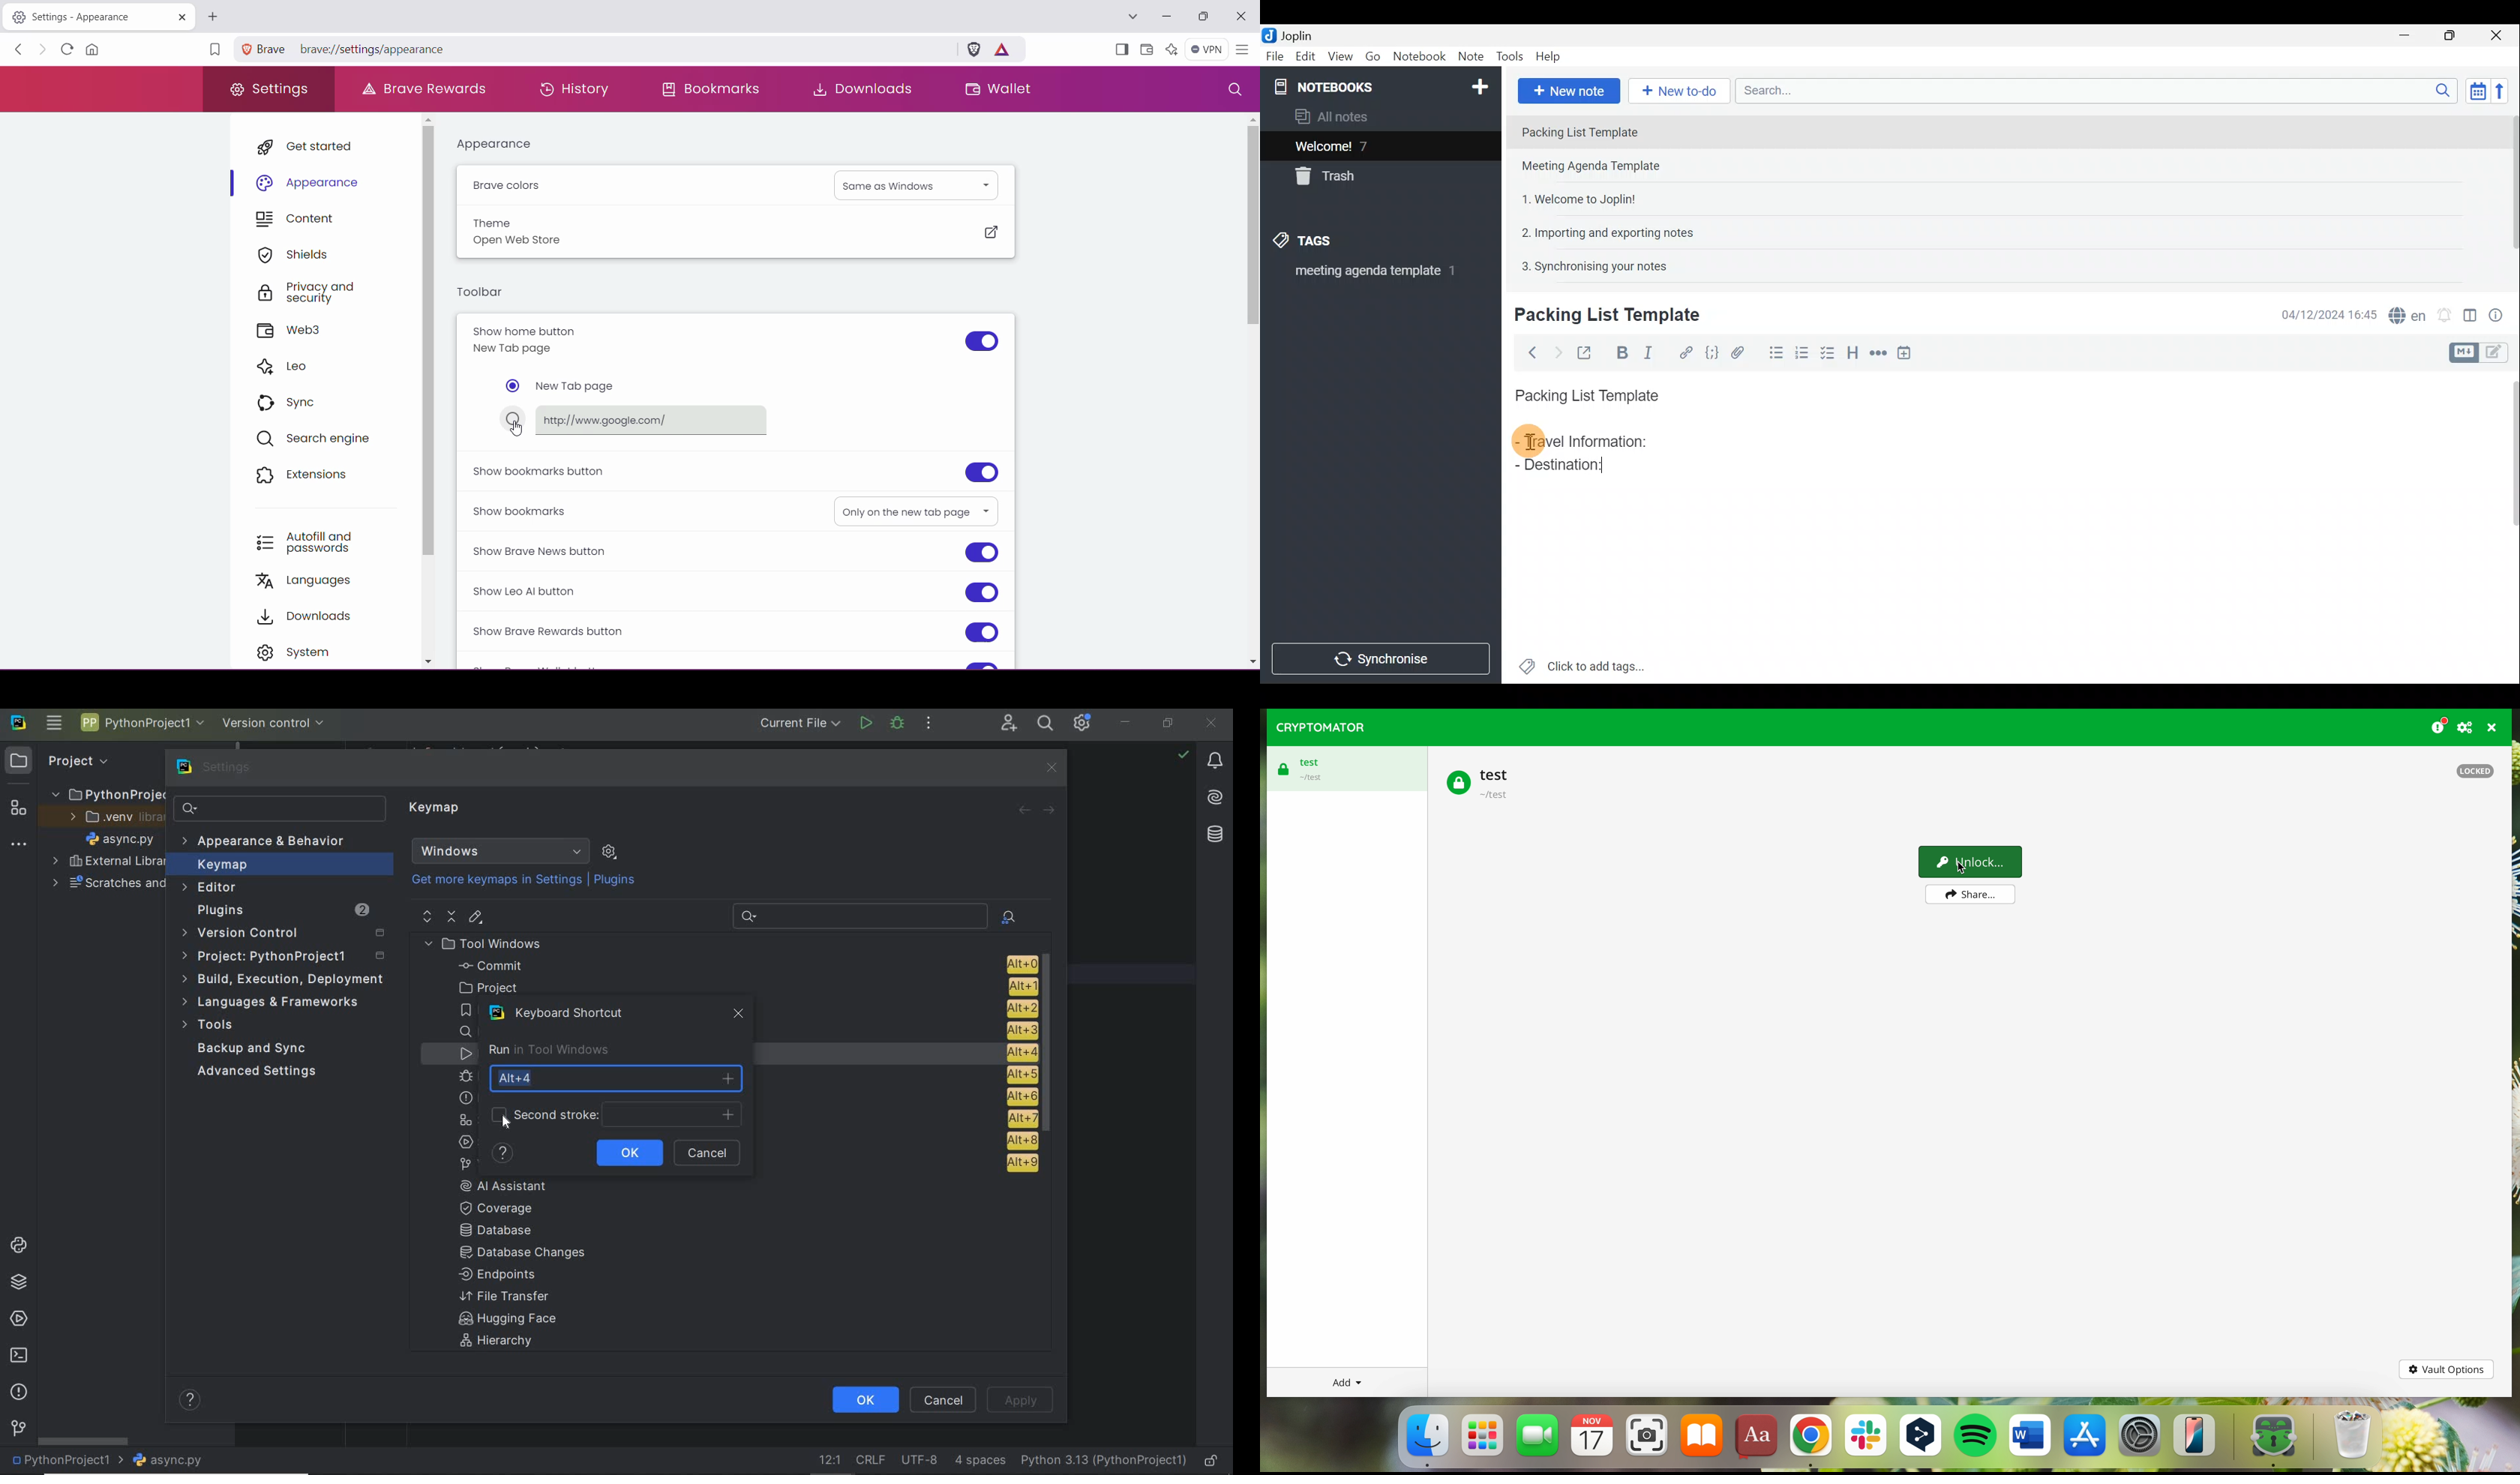  What do you see at coordinates (553, 632) in the screenshot?
I see `Show Brave rewards button` at bounding box center [553, 632].